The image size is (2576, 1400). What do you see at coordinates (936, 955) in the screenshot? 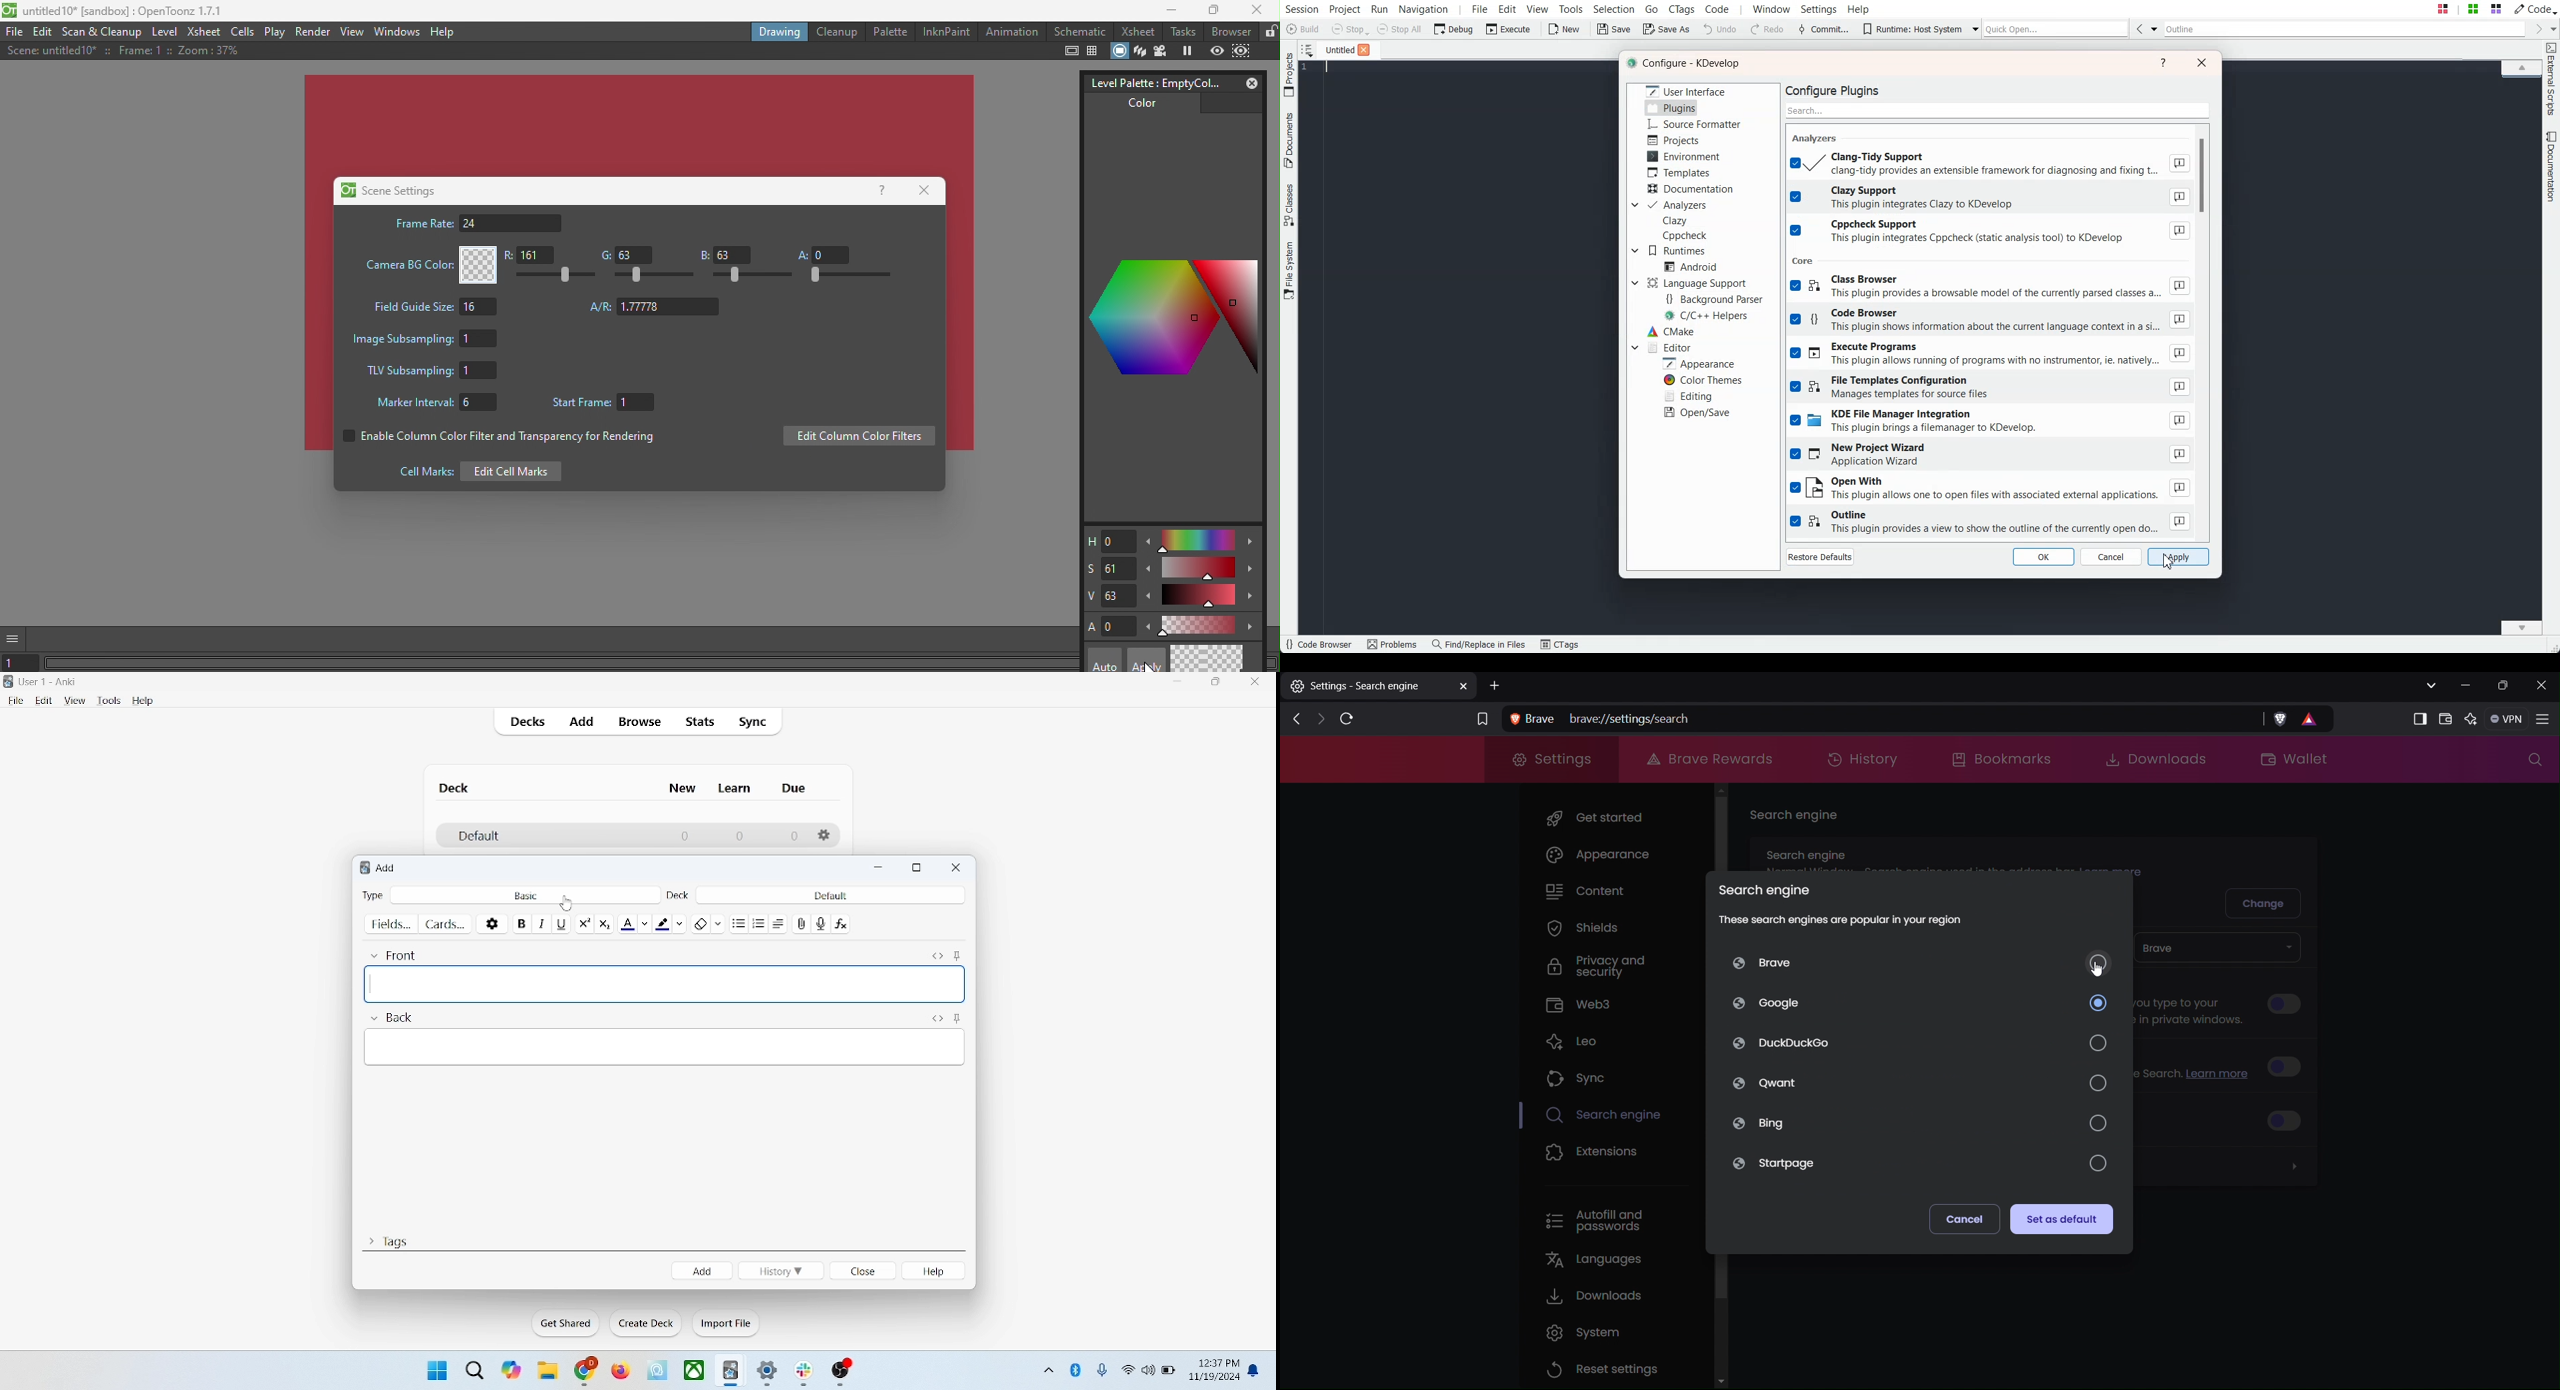
I see `HTML editor` at bounding box center [936, 955].